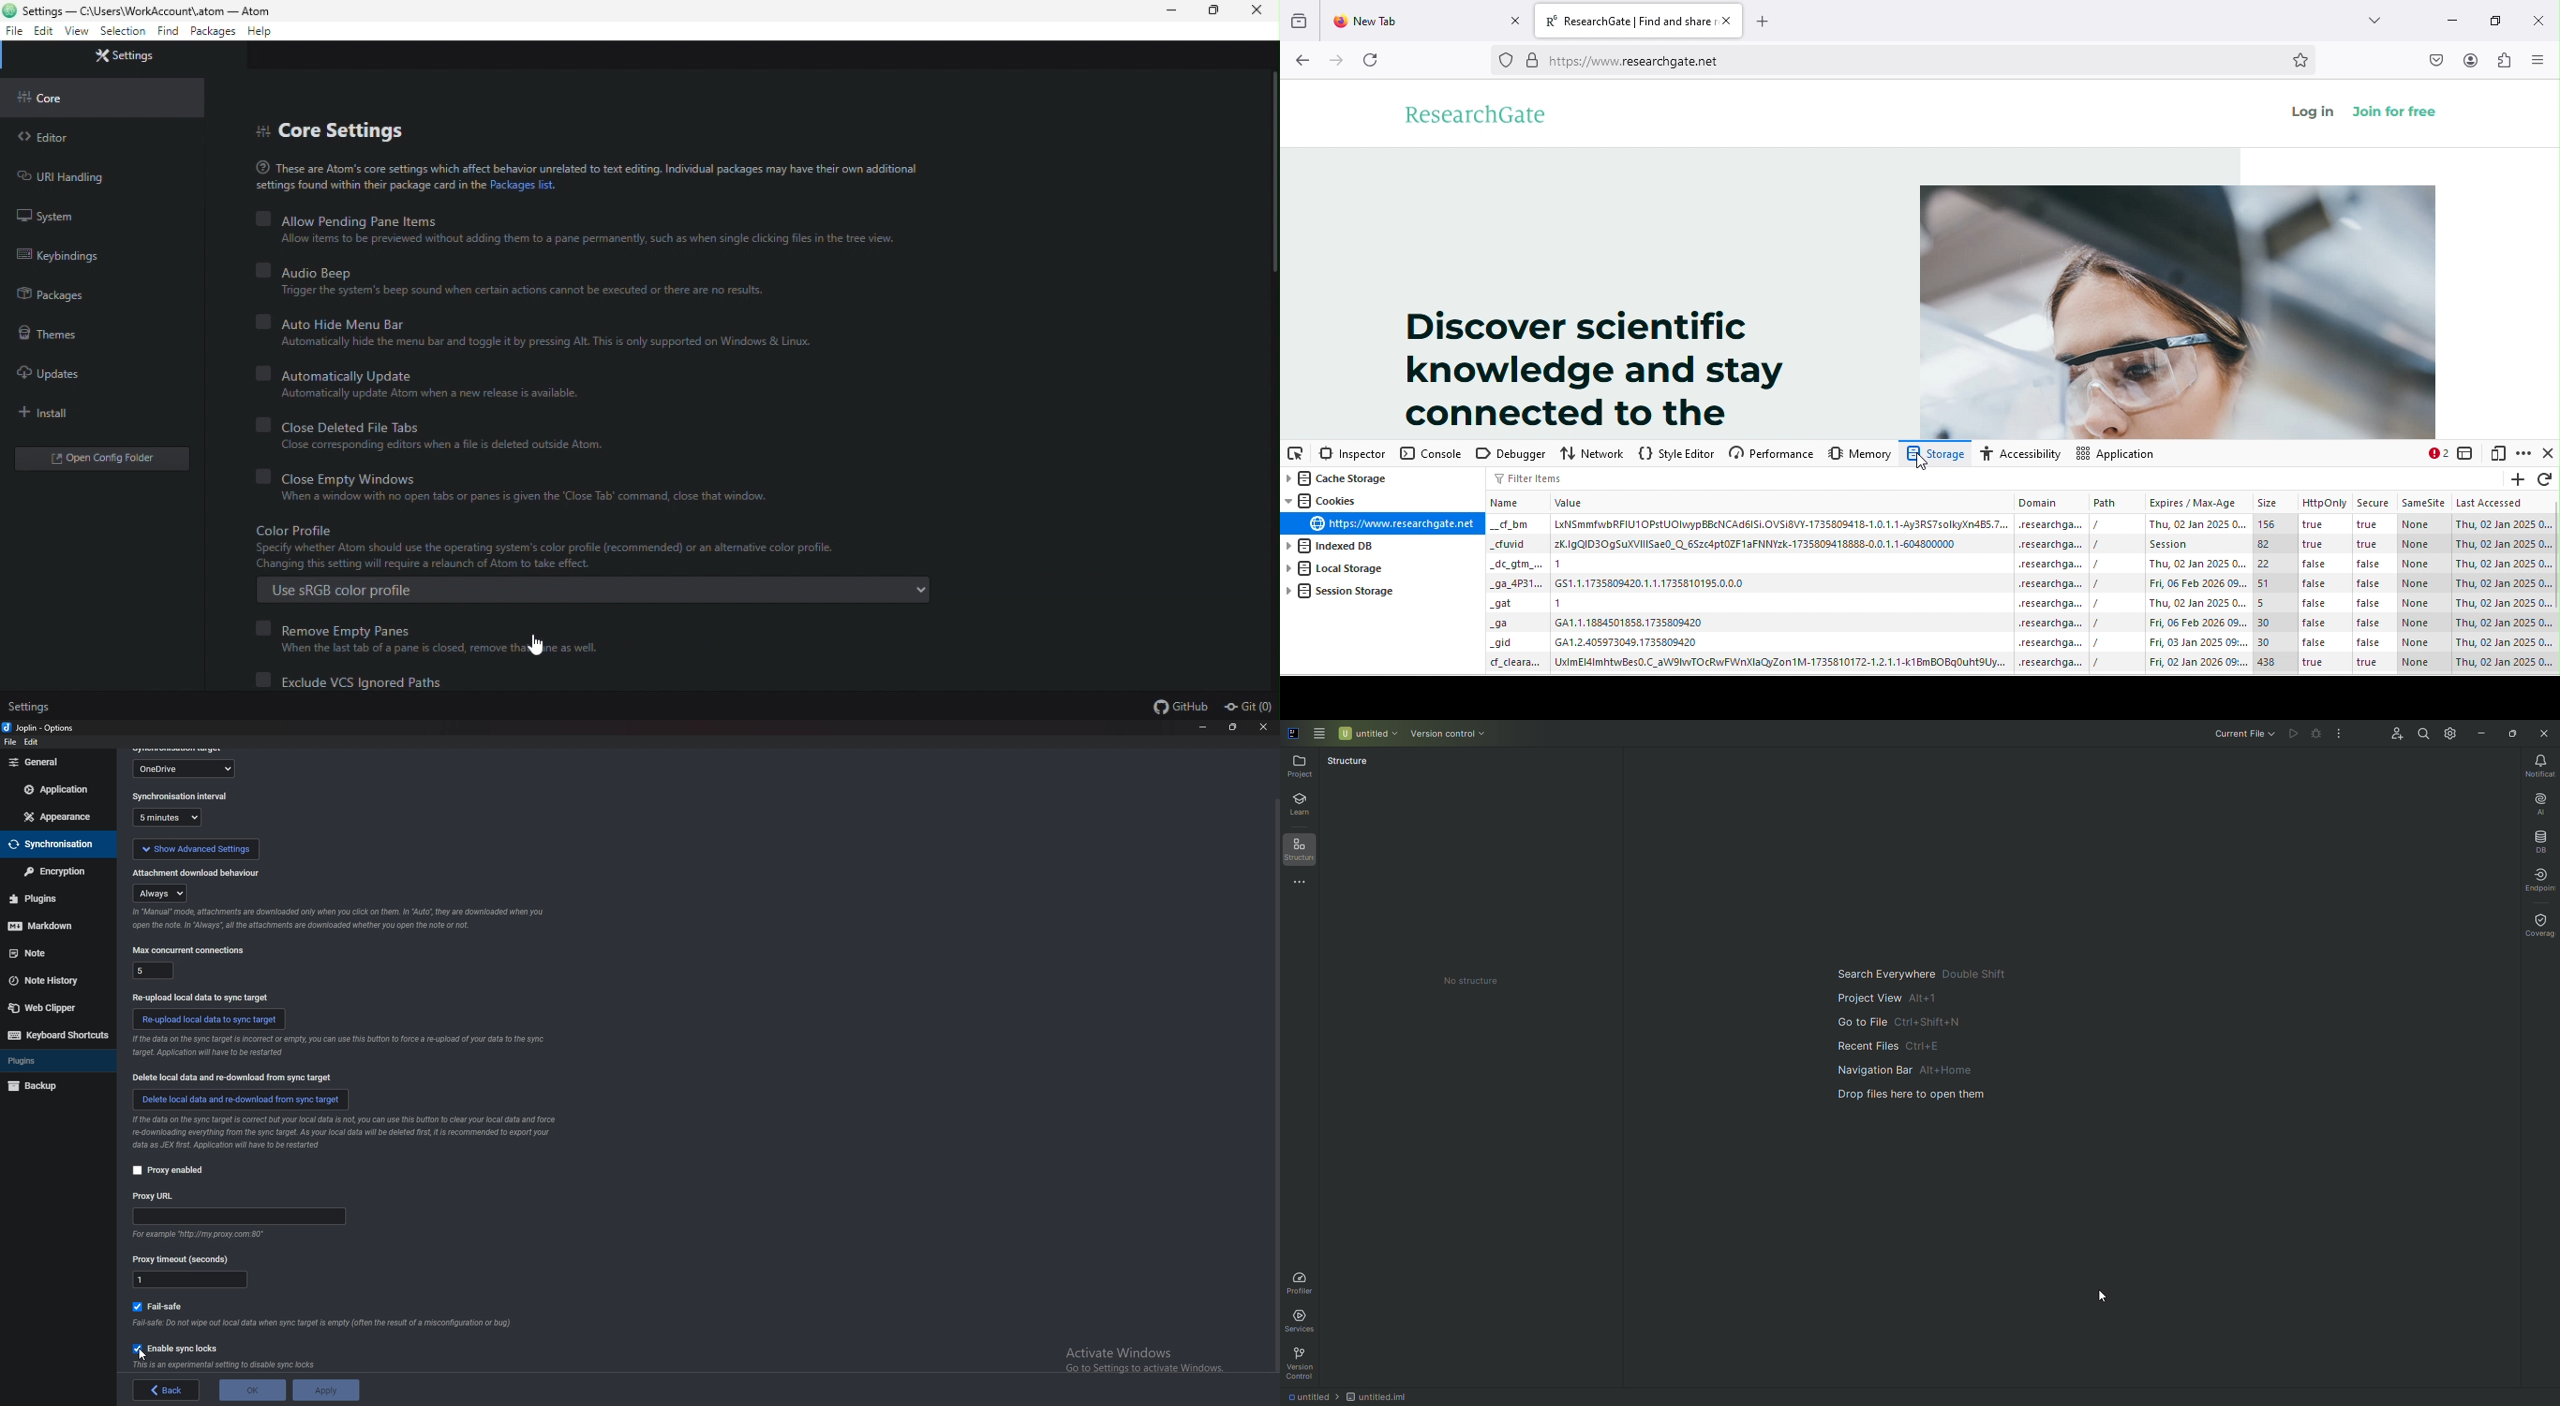  What do you see at coordinates (1304, 1363) in the screenshot?
I see `Version Control` at bounding box center [1304, 1363].